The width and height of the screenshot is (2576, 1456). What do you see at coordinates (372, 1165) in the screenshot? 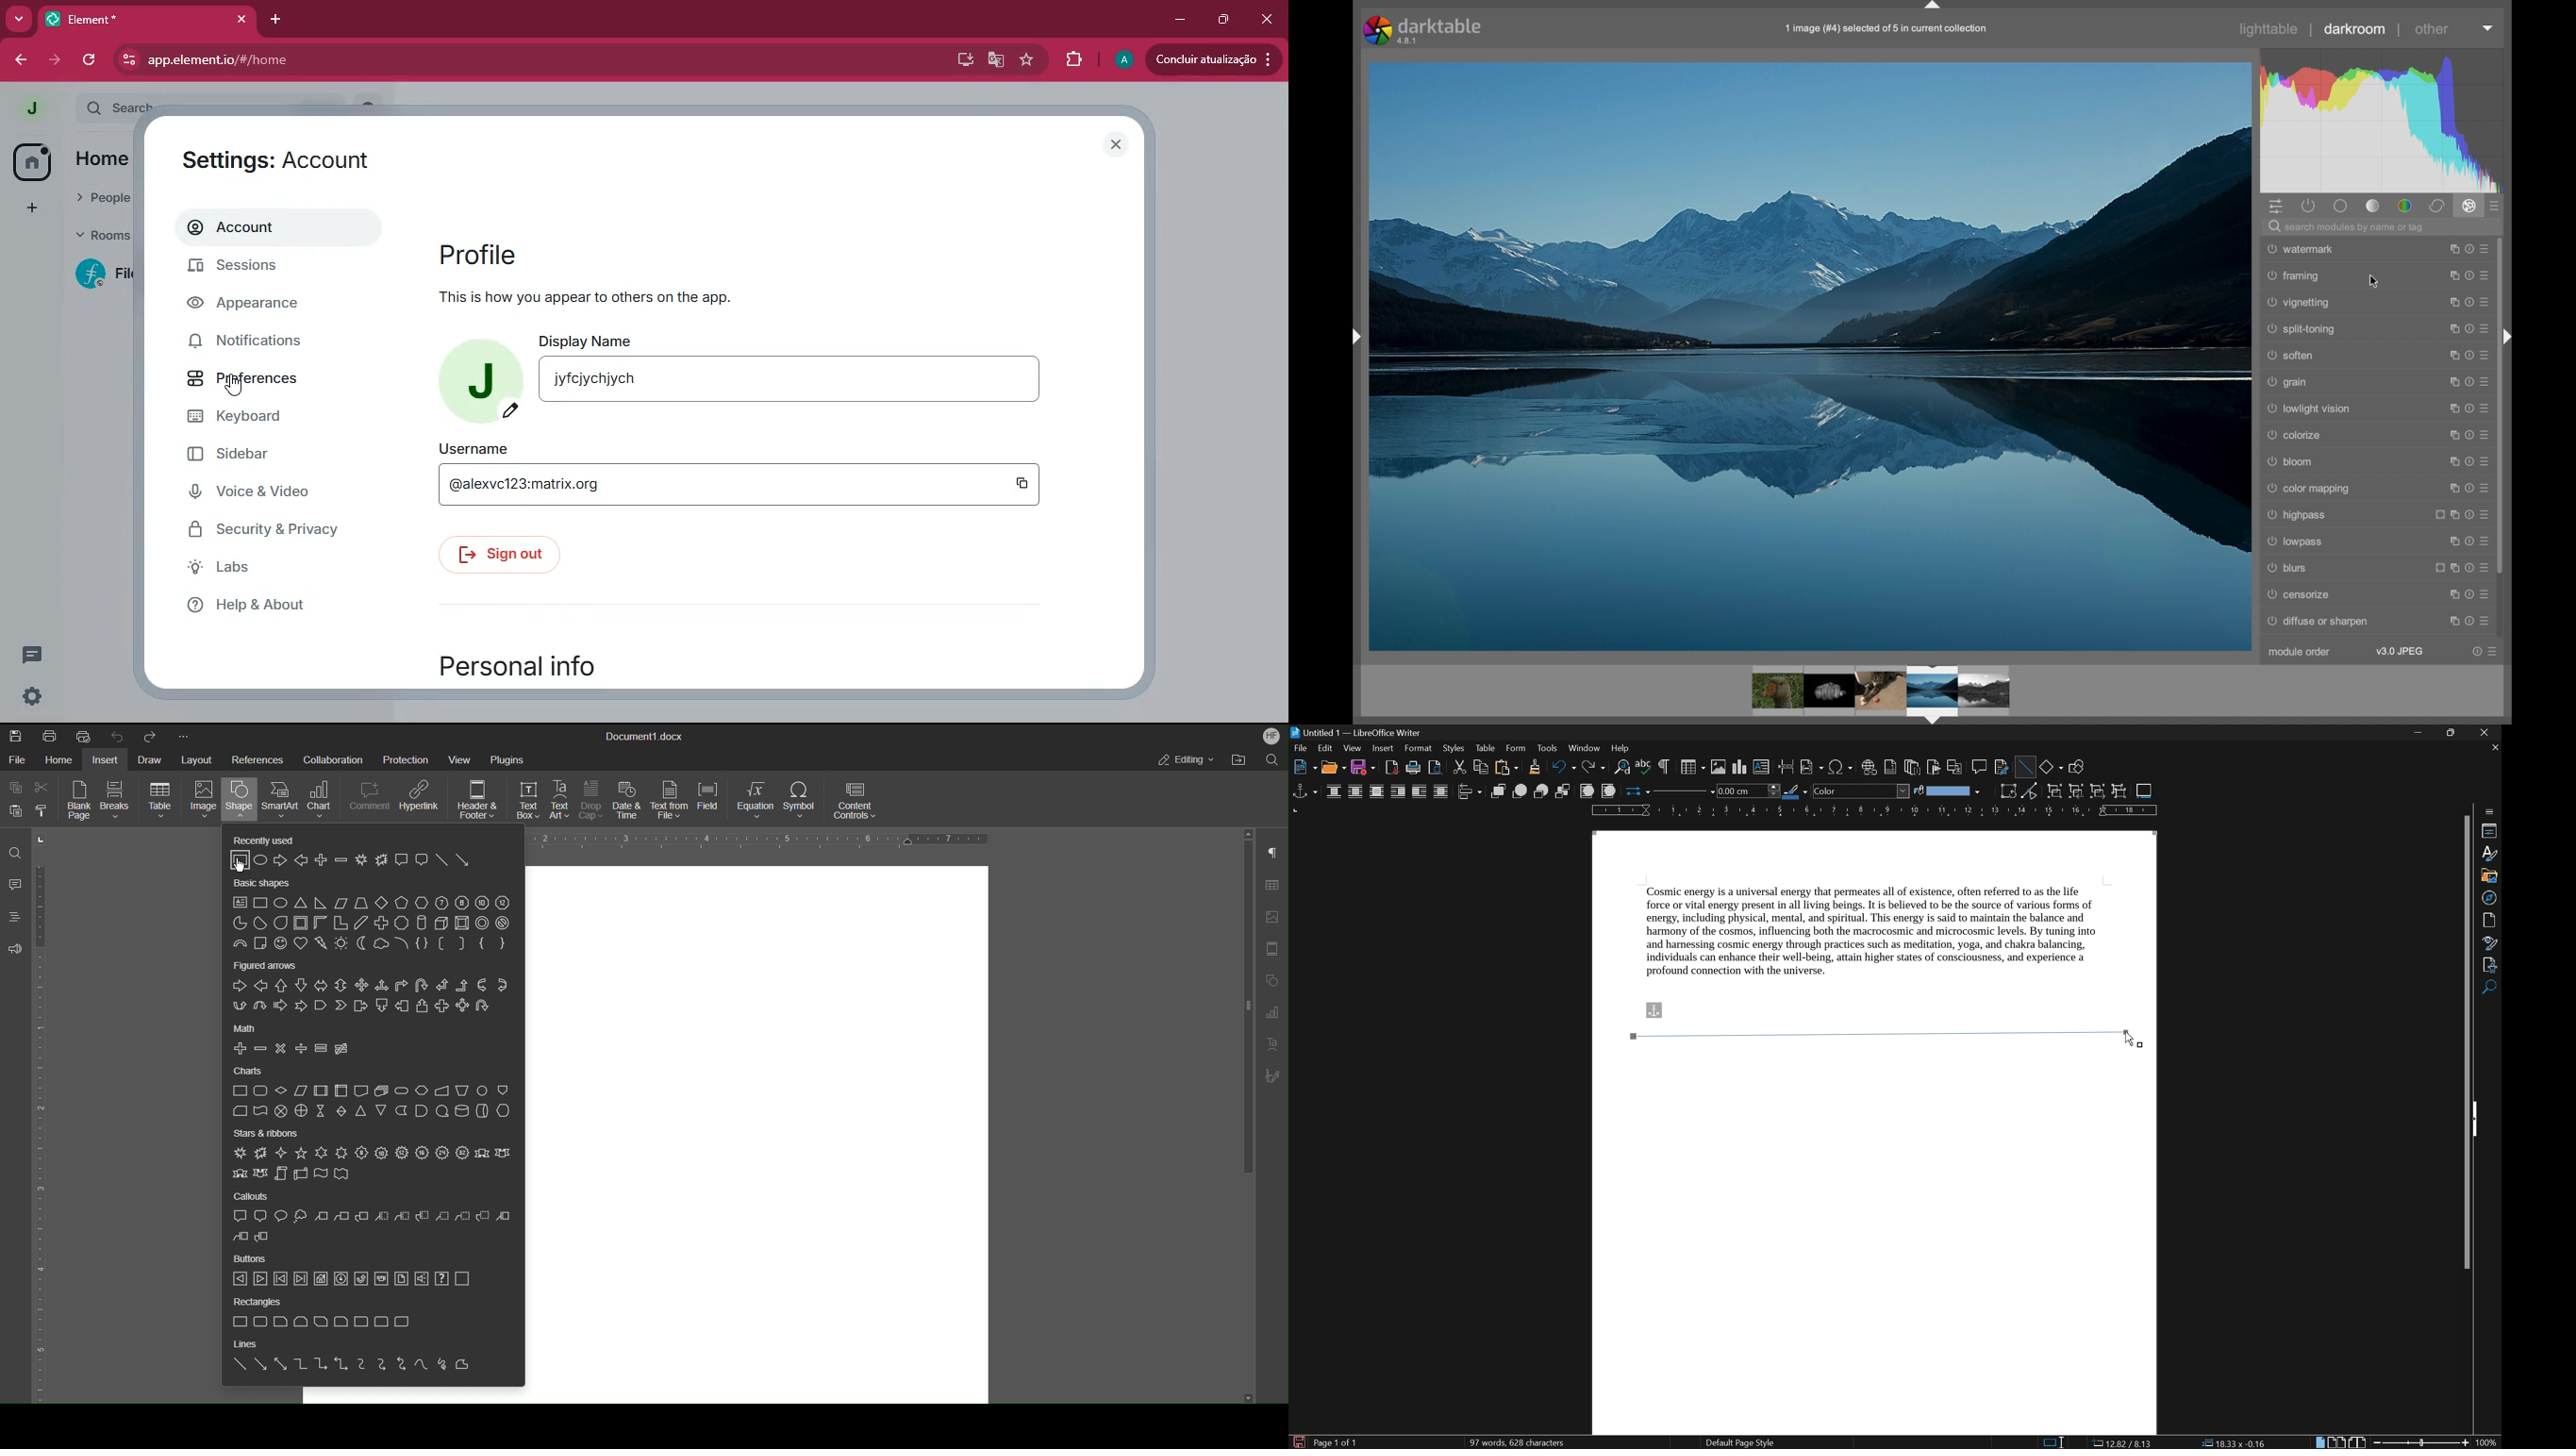
I see `Stars and Ribbons` at bounding box center [372, 1165].